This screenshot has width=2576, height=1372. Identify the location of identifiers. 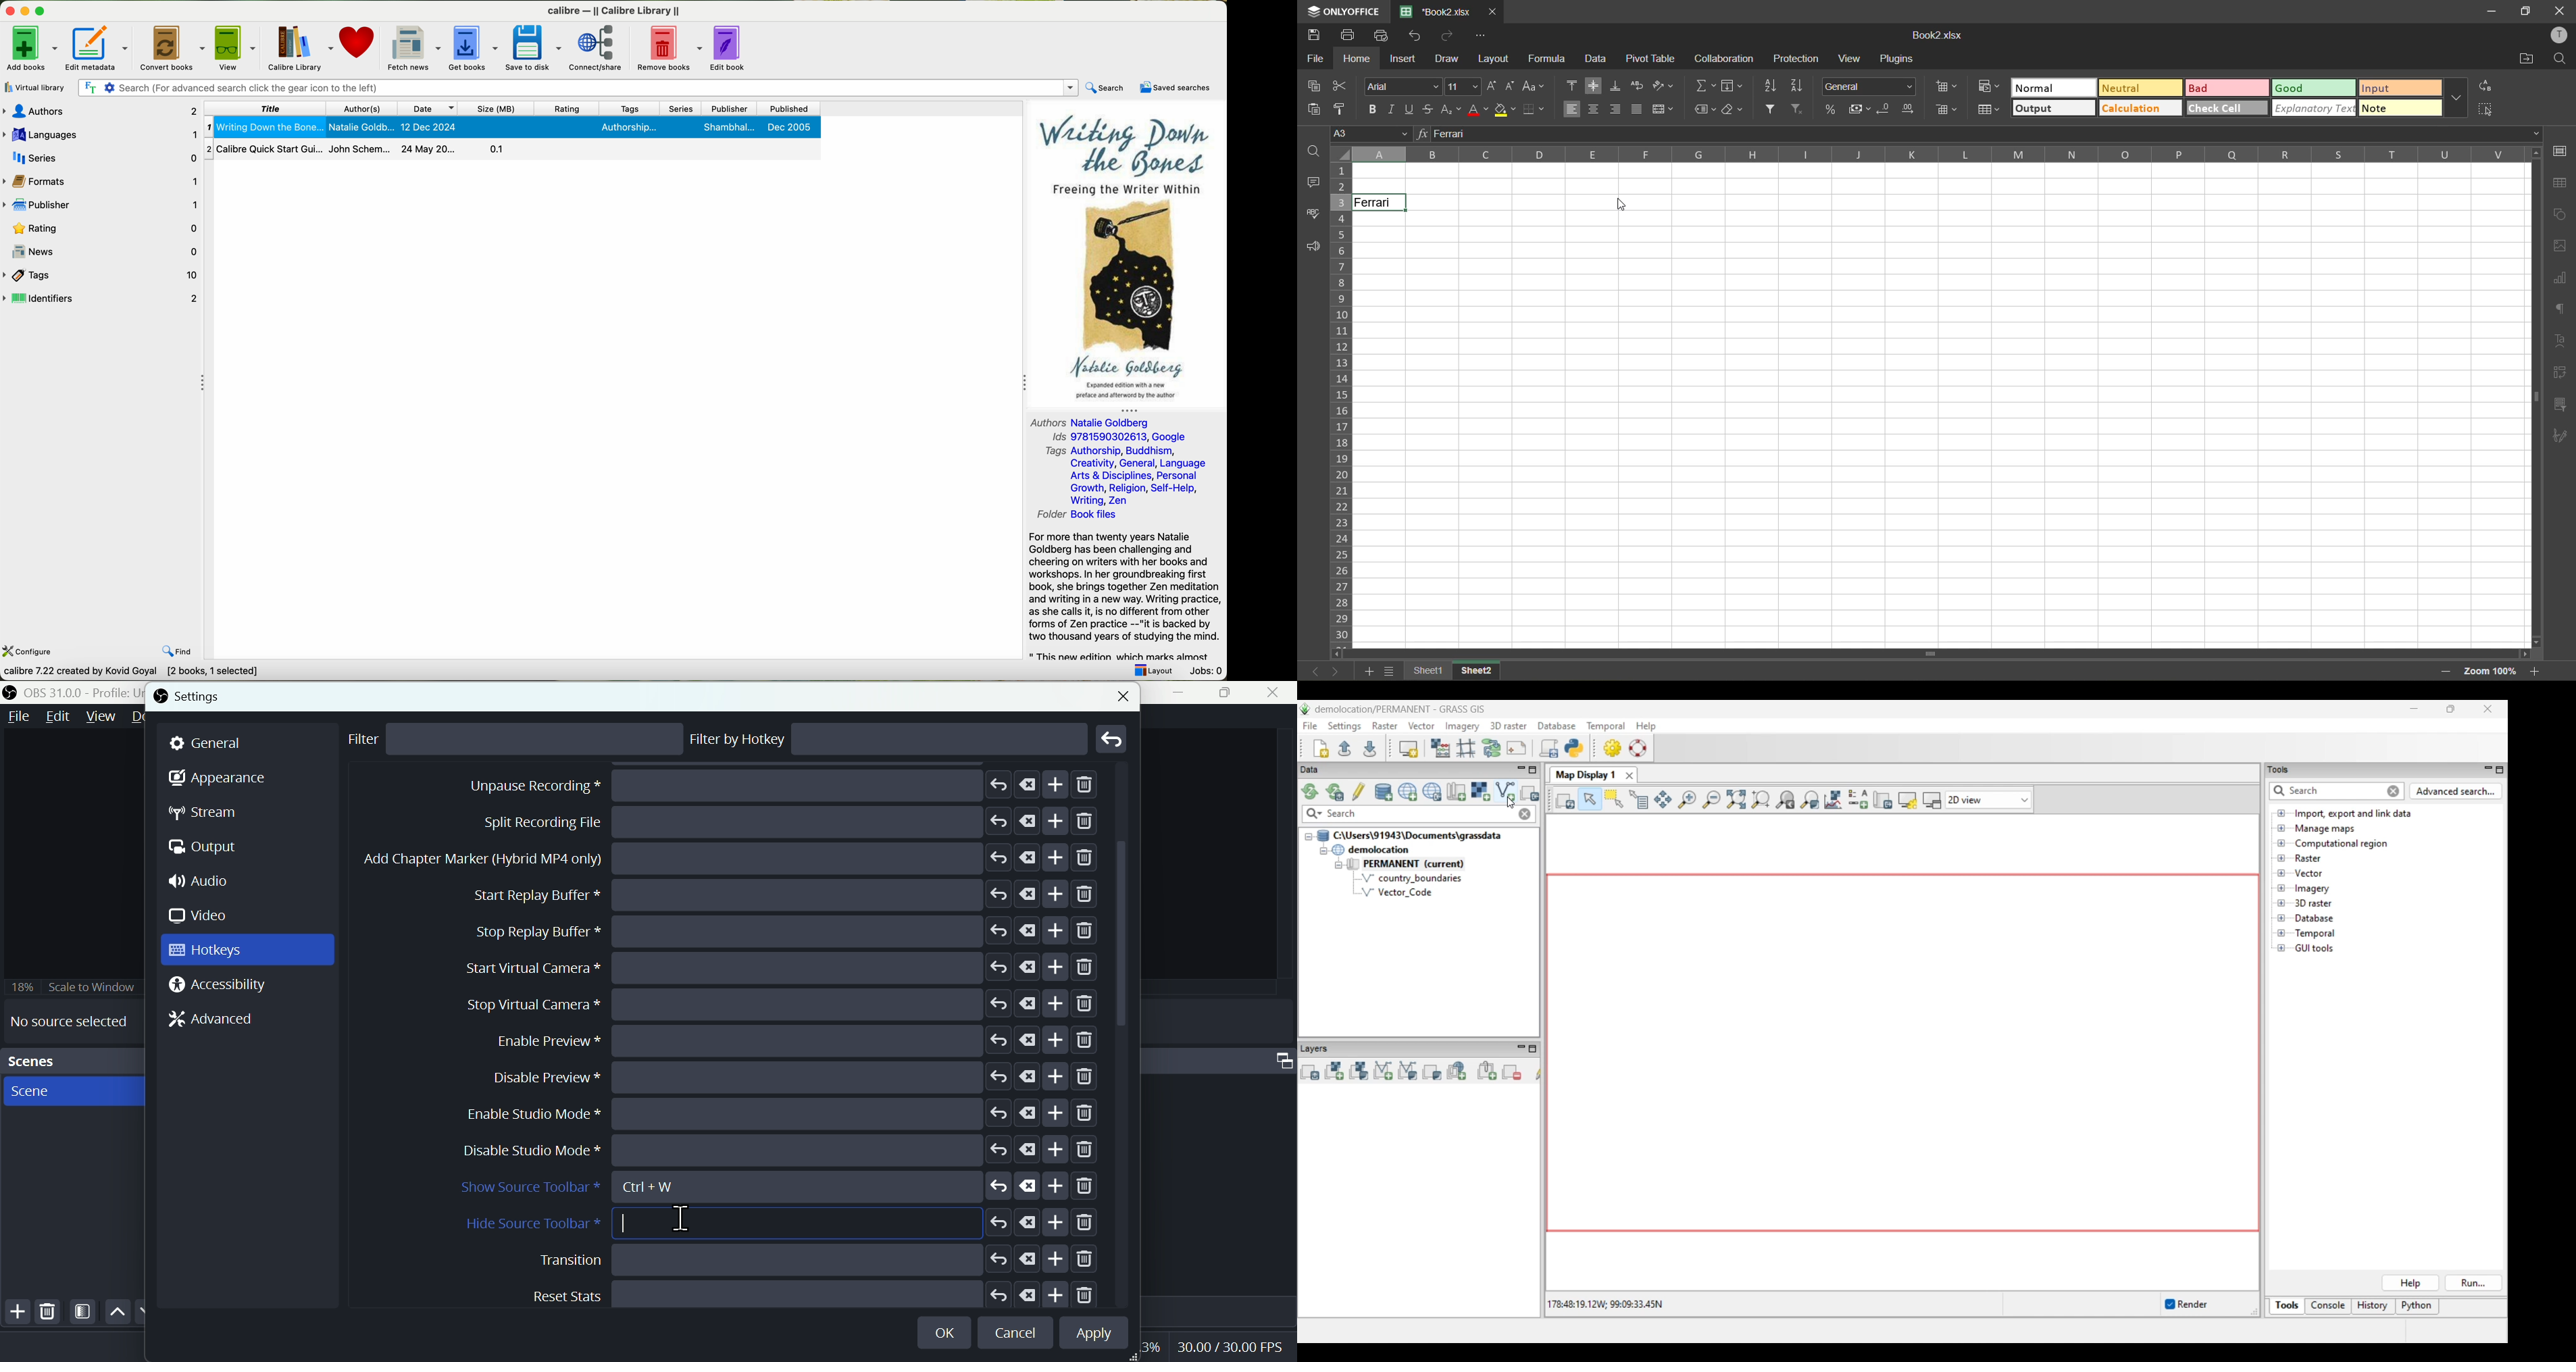
(104, 299).